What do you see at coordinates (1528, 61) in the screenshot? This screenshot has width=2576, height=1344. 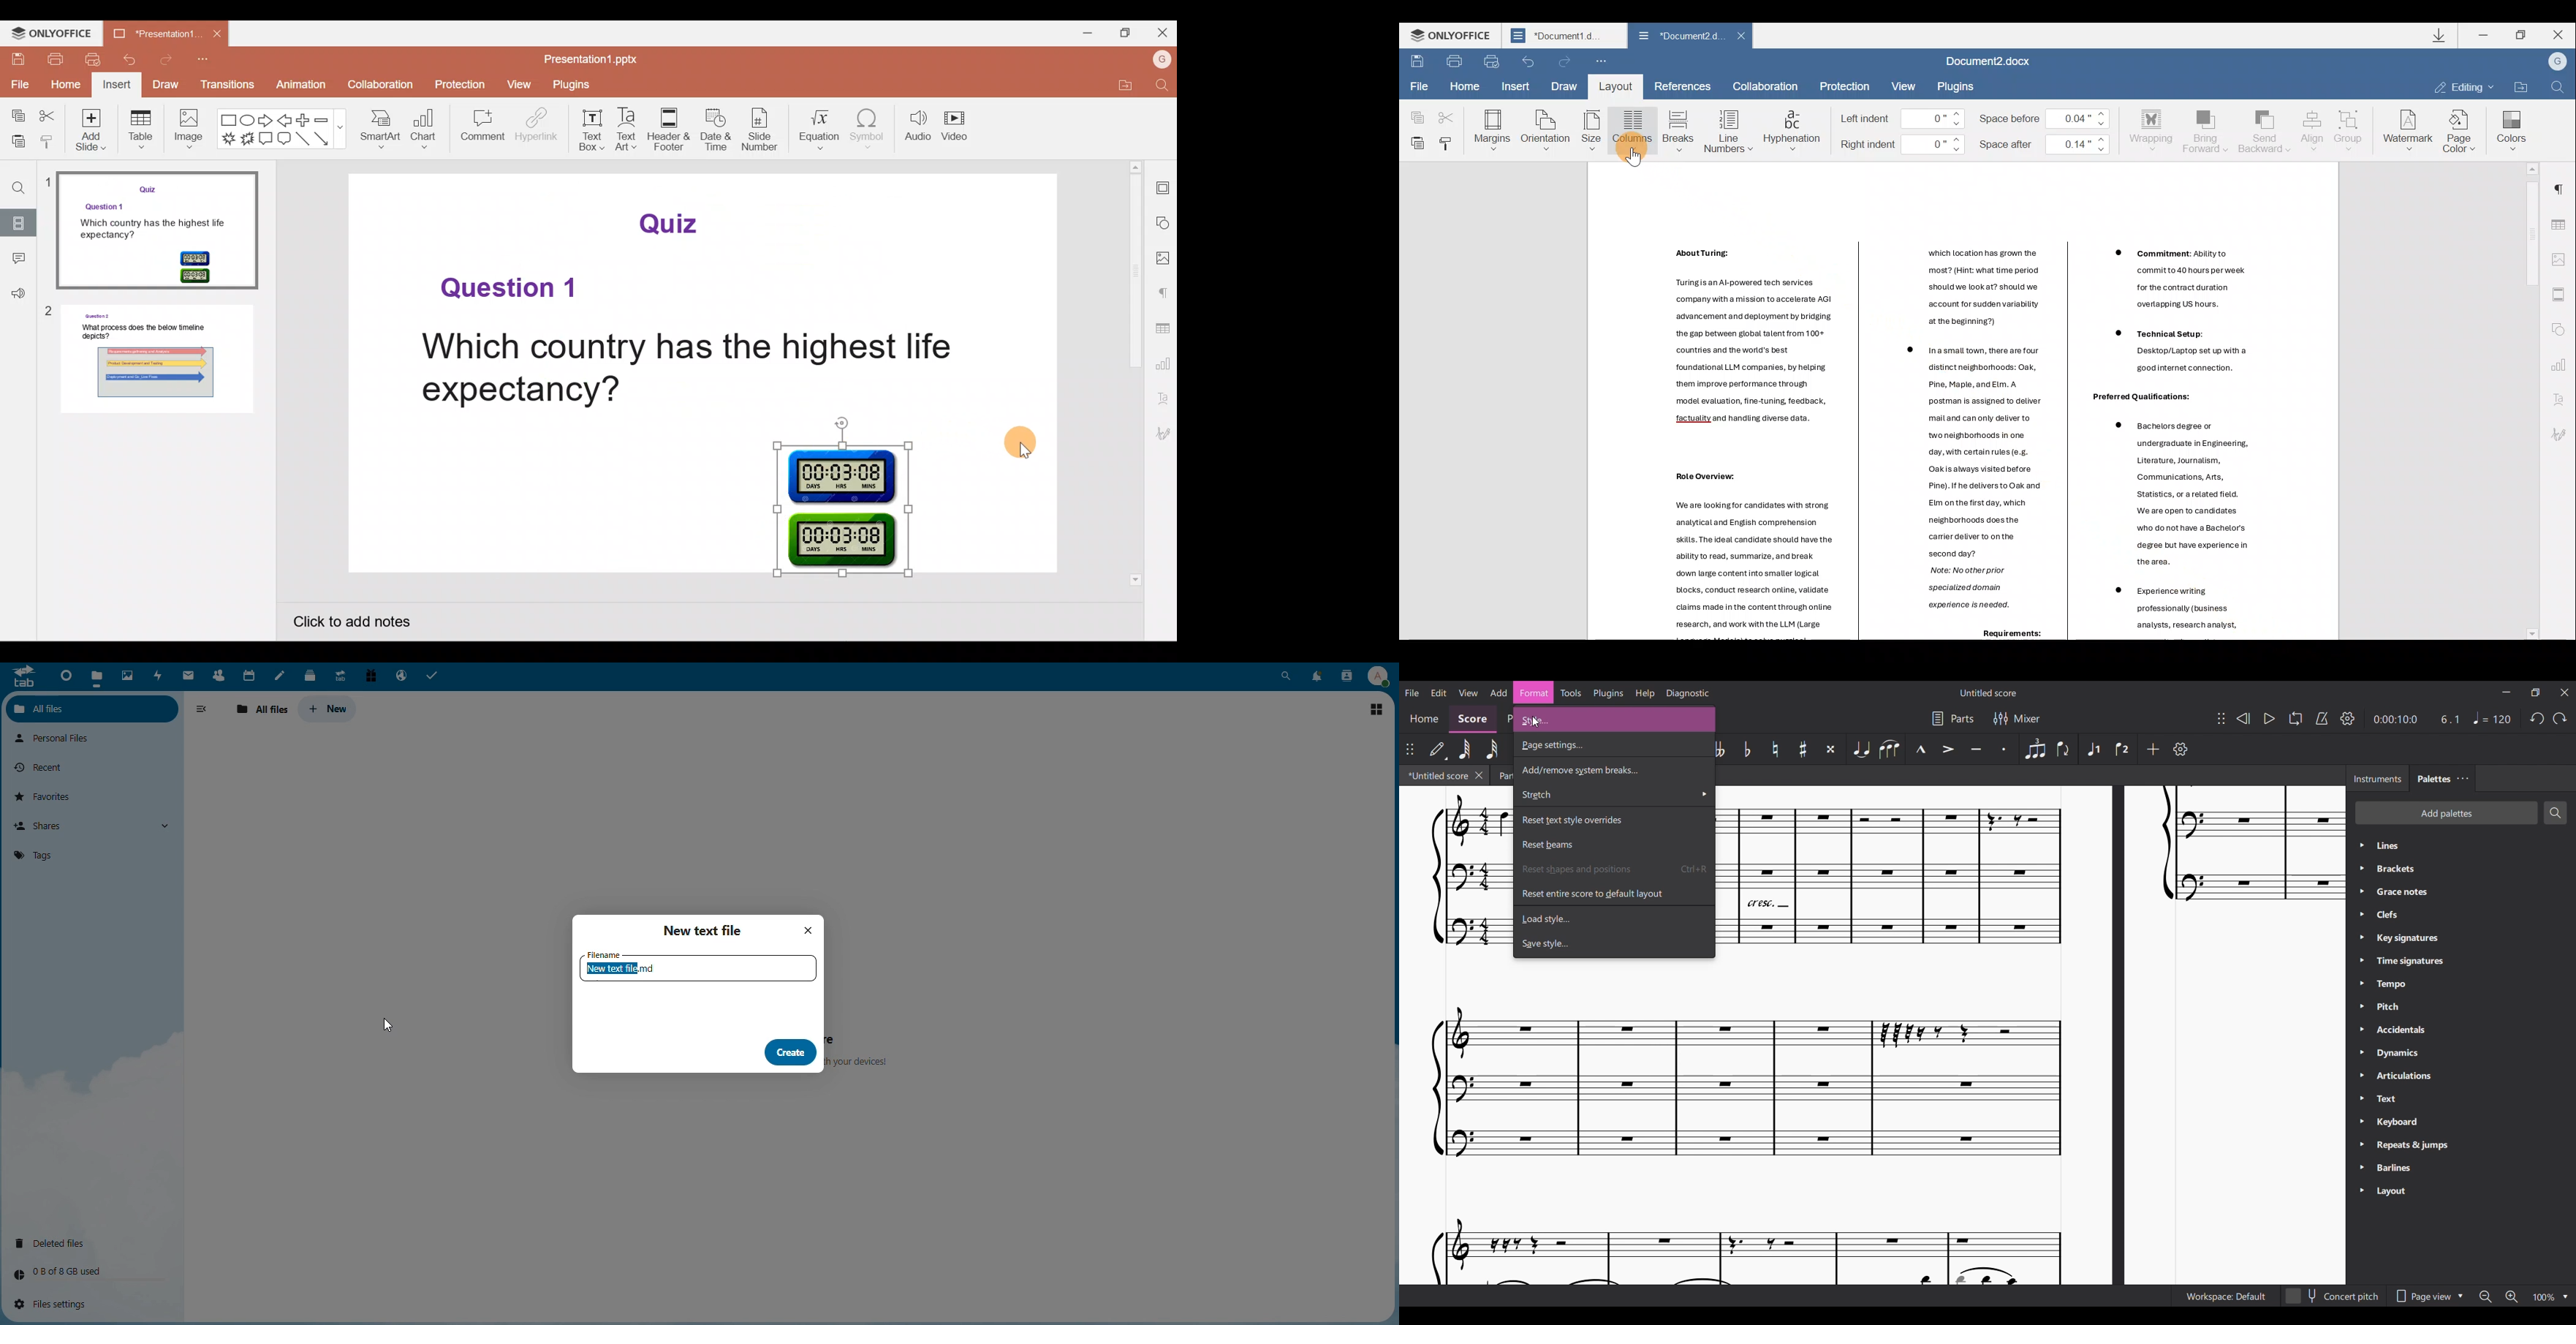 I see `Undo` at bounding box center [1528, 61].